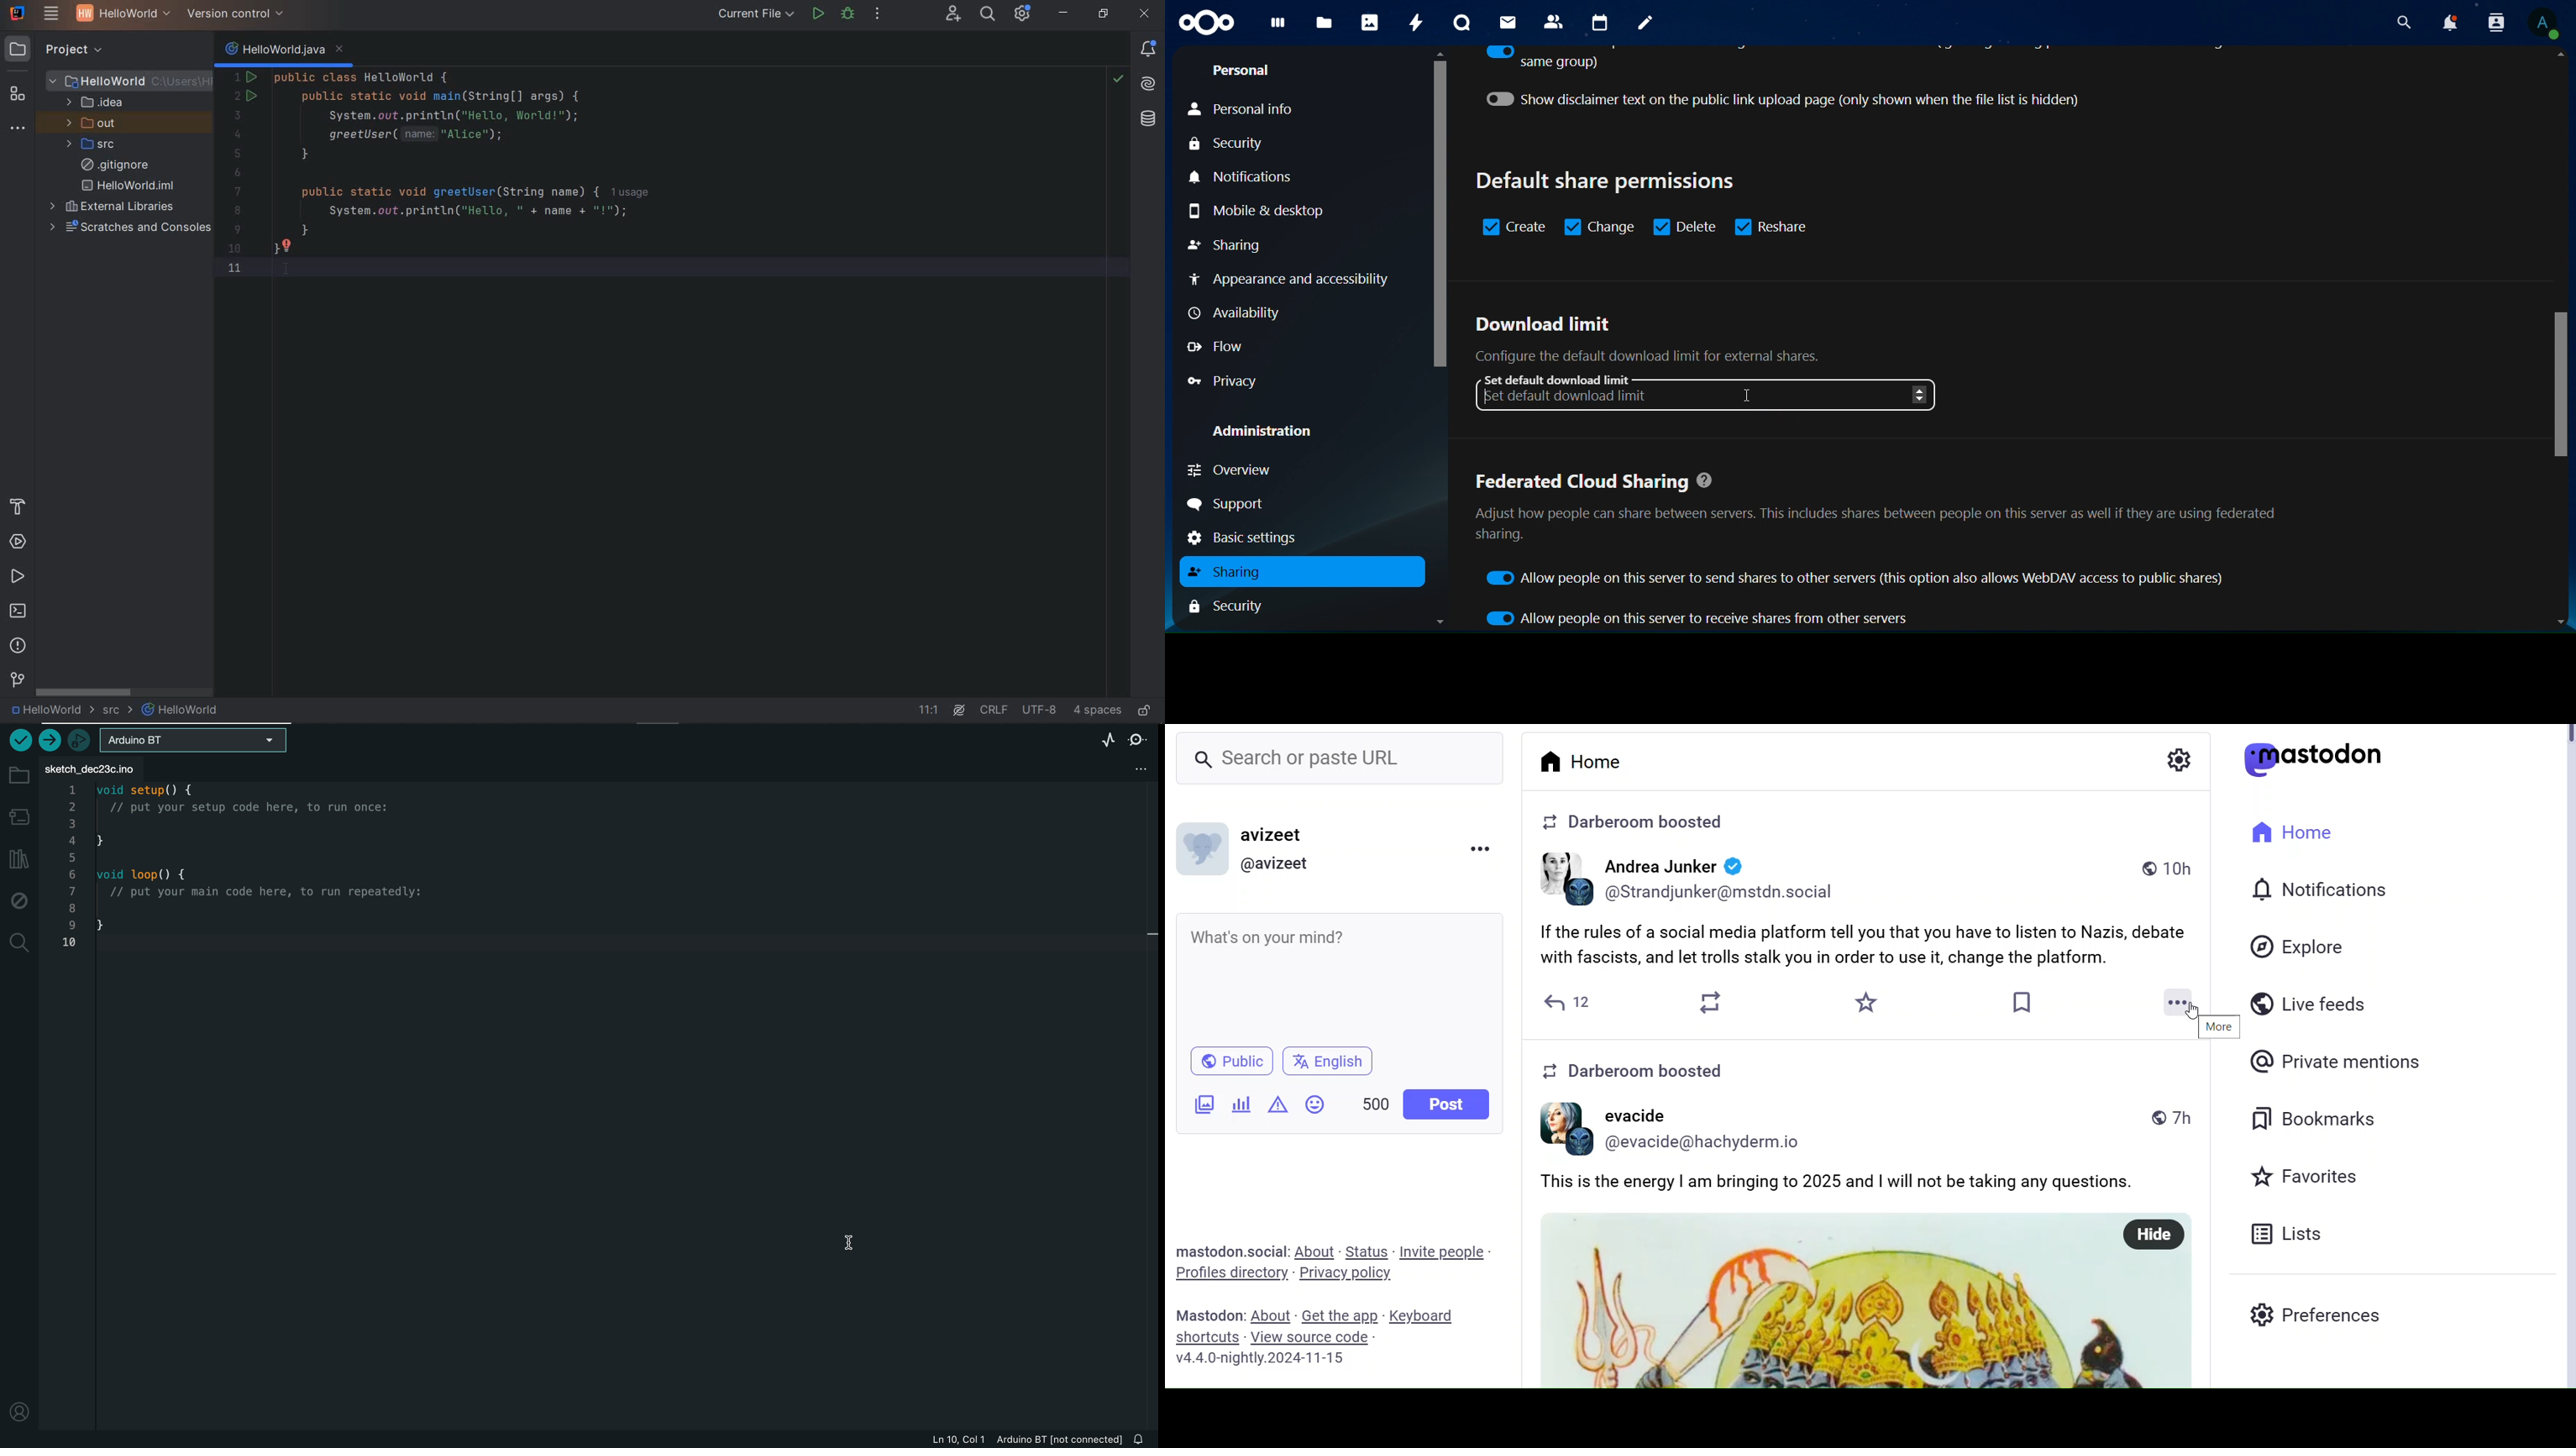  What do you see at coordinates (1338, 1315) in the screenshot?
I see `Get the app` at bounding box center [1338, 1315].